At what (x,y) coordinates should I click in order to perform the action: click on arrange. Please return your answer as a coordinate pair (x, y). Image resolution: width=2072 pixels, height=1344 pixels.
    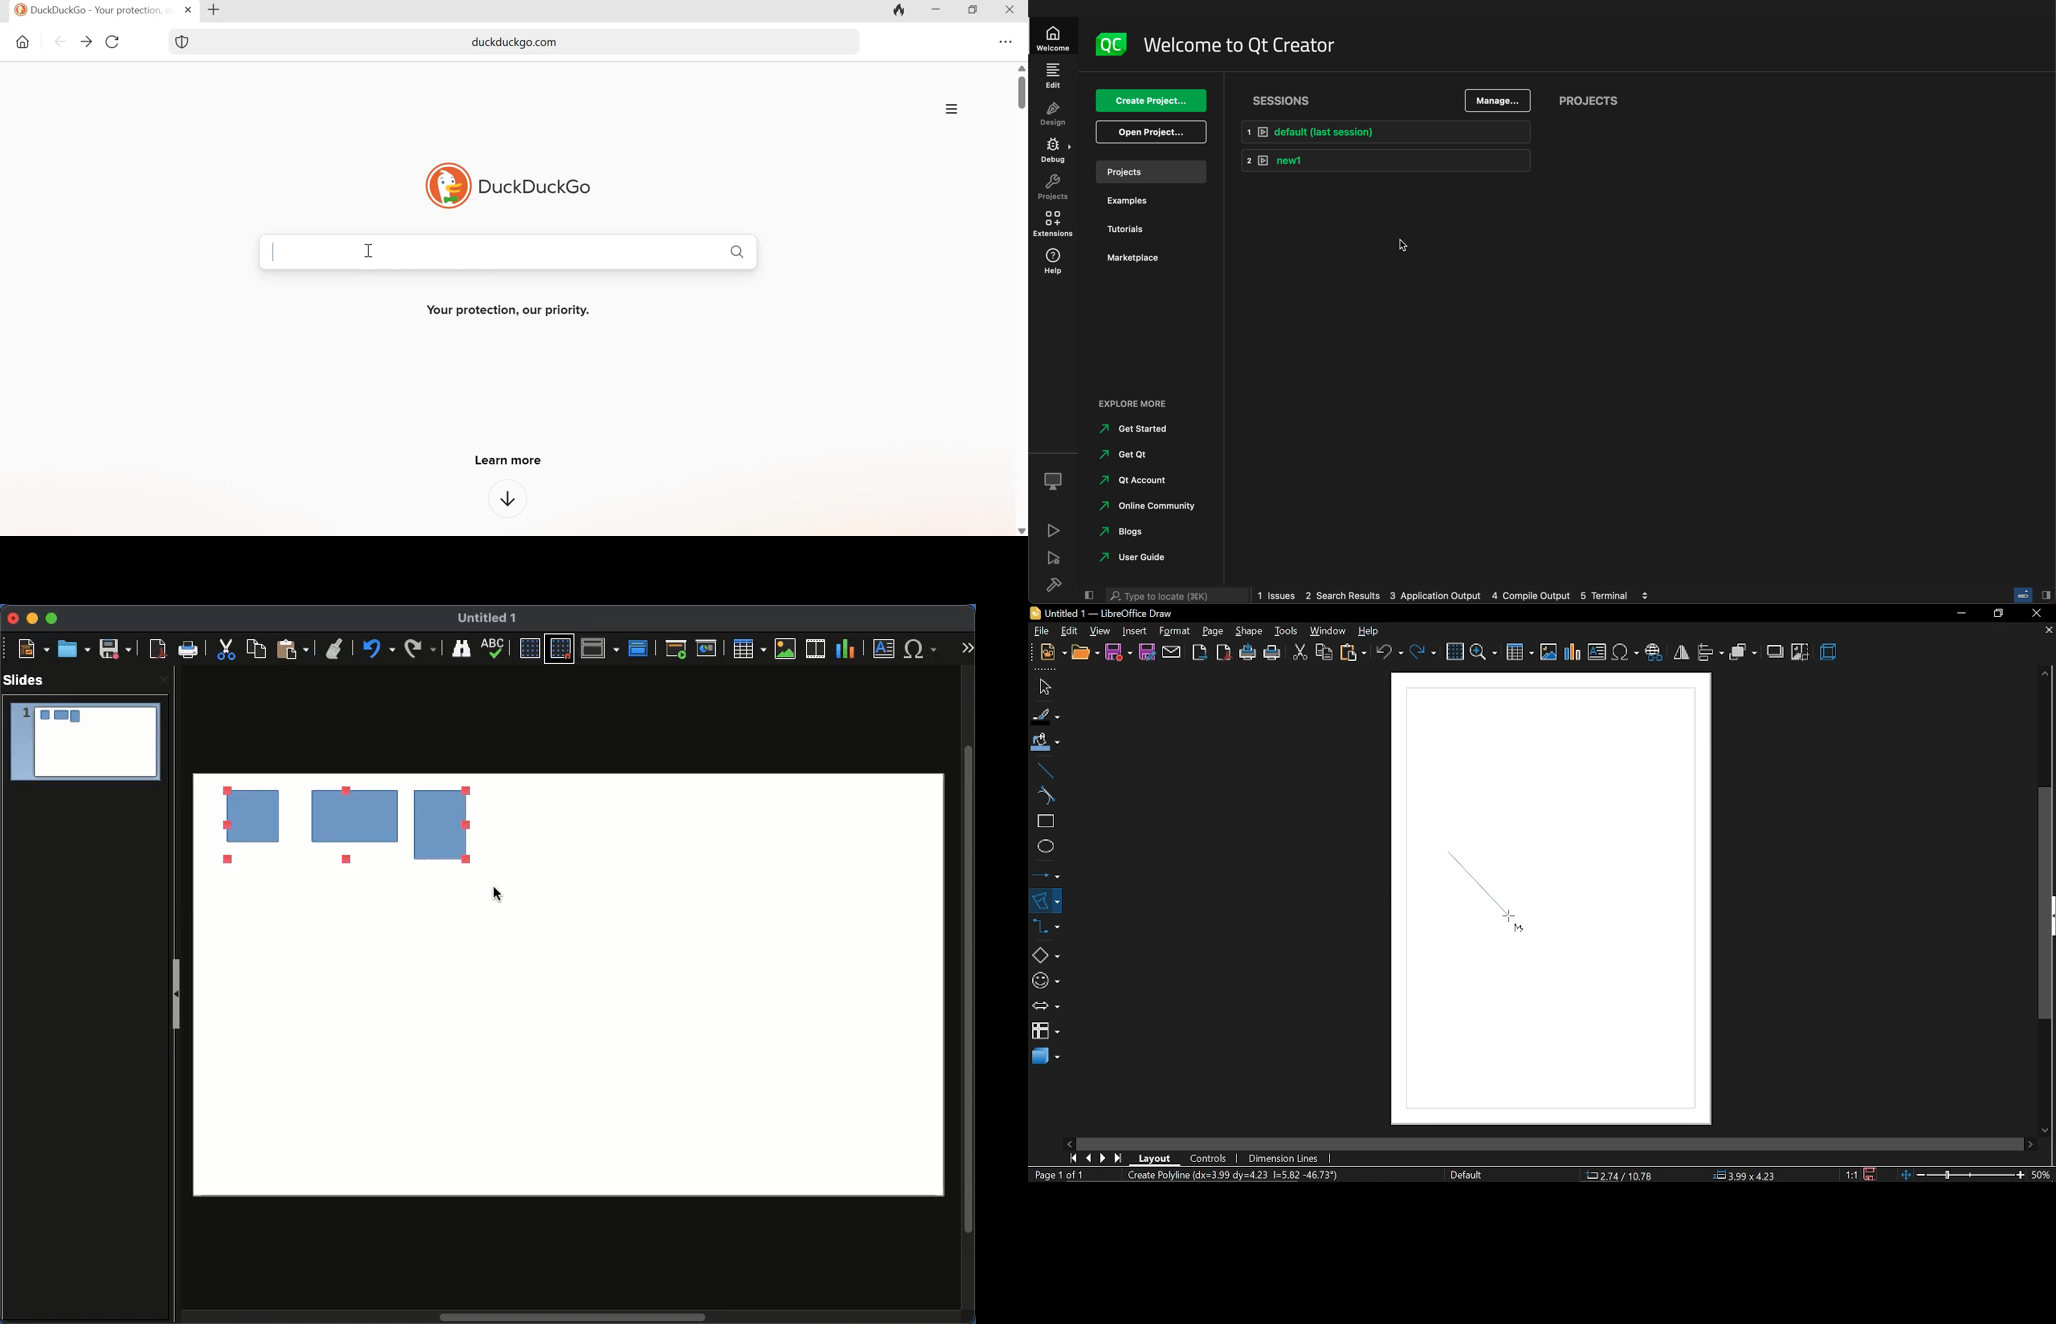
    Looking at the image, I should click on (1743, 651).